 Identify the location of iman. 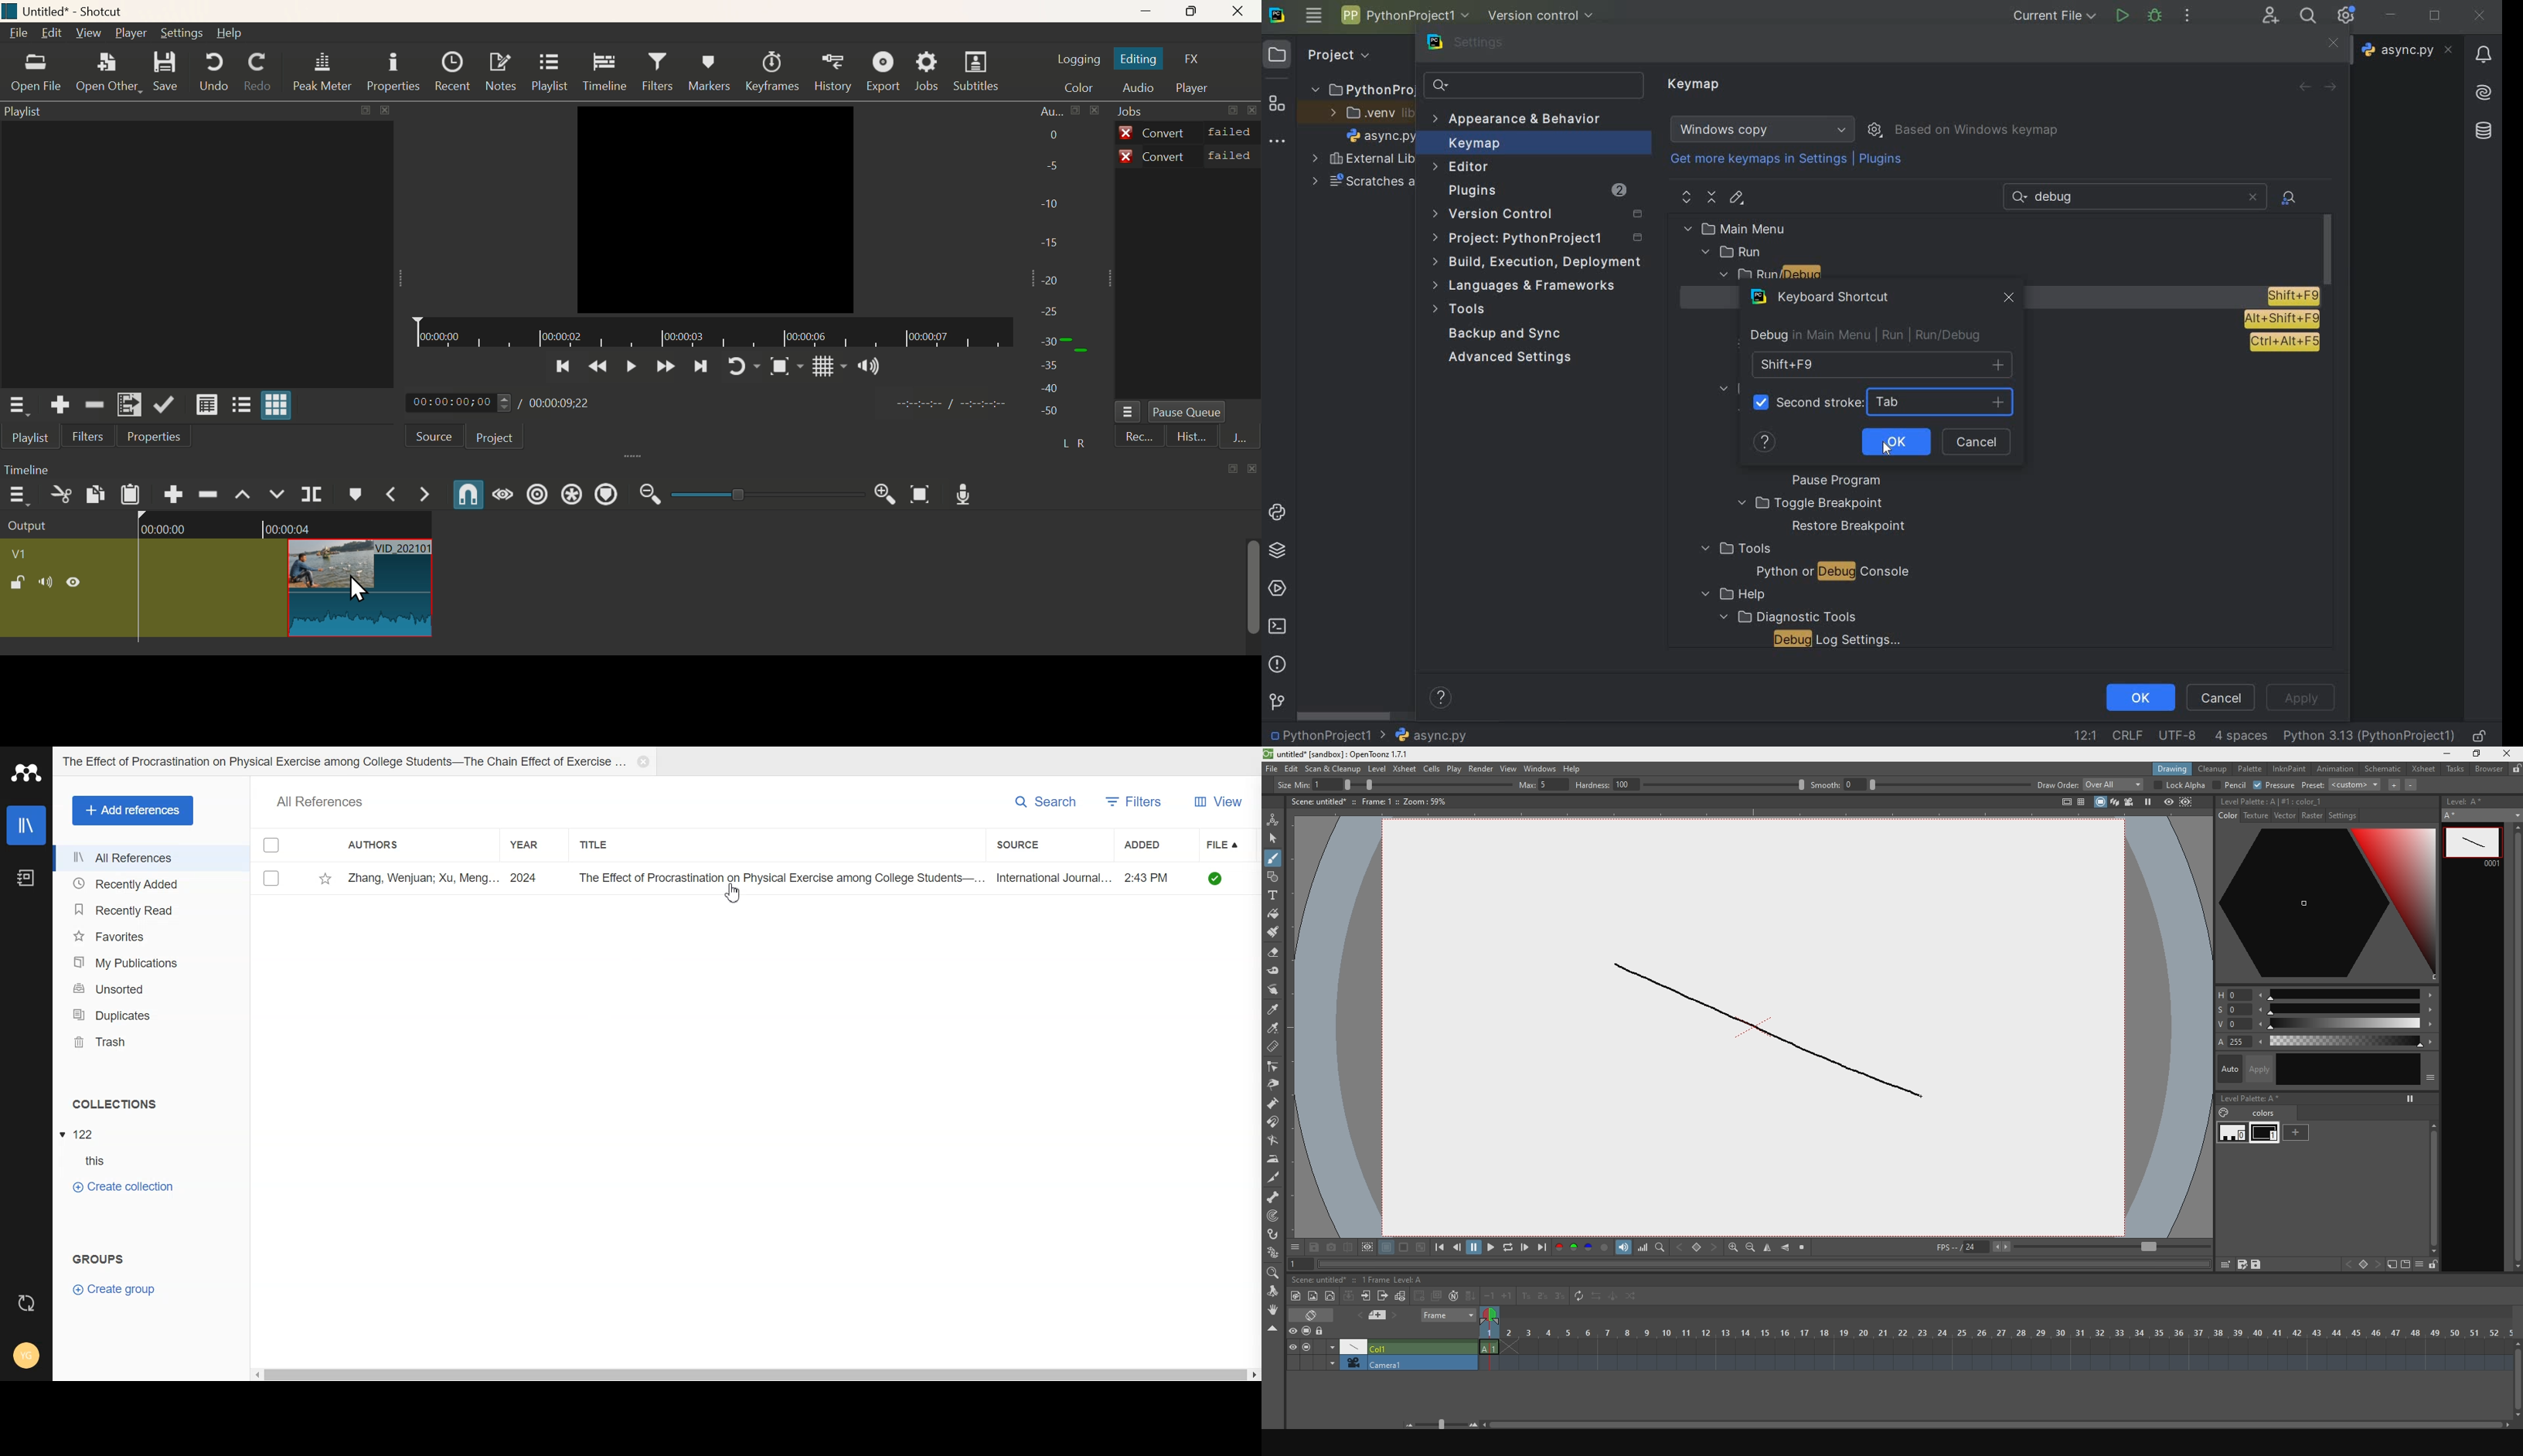
(1277, 1124).